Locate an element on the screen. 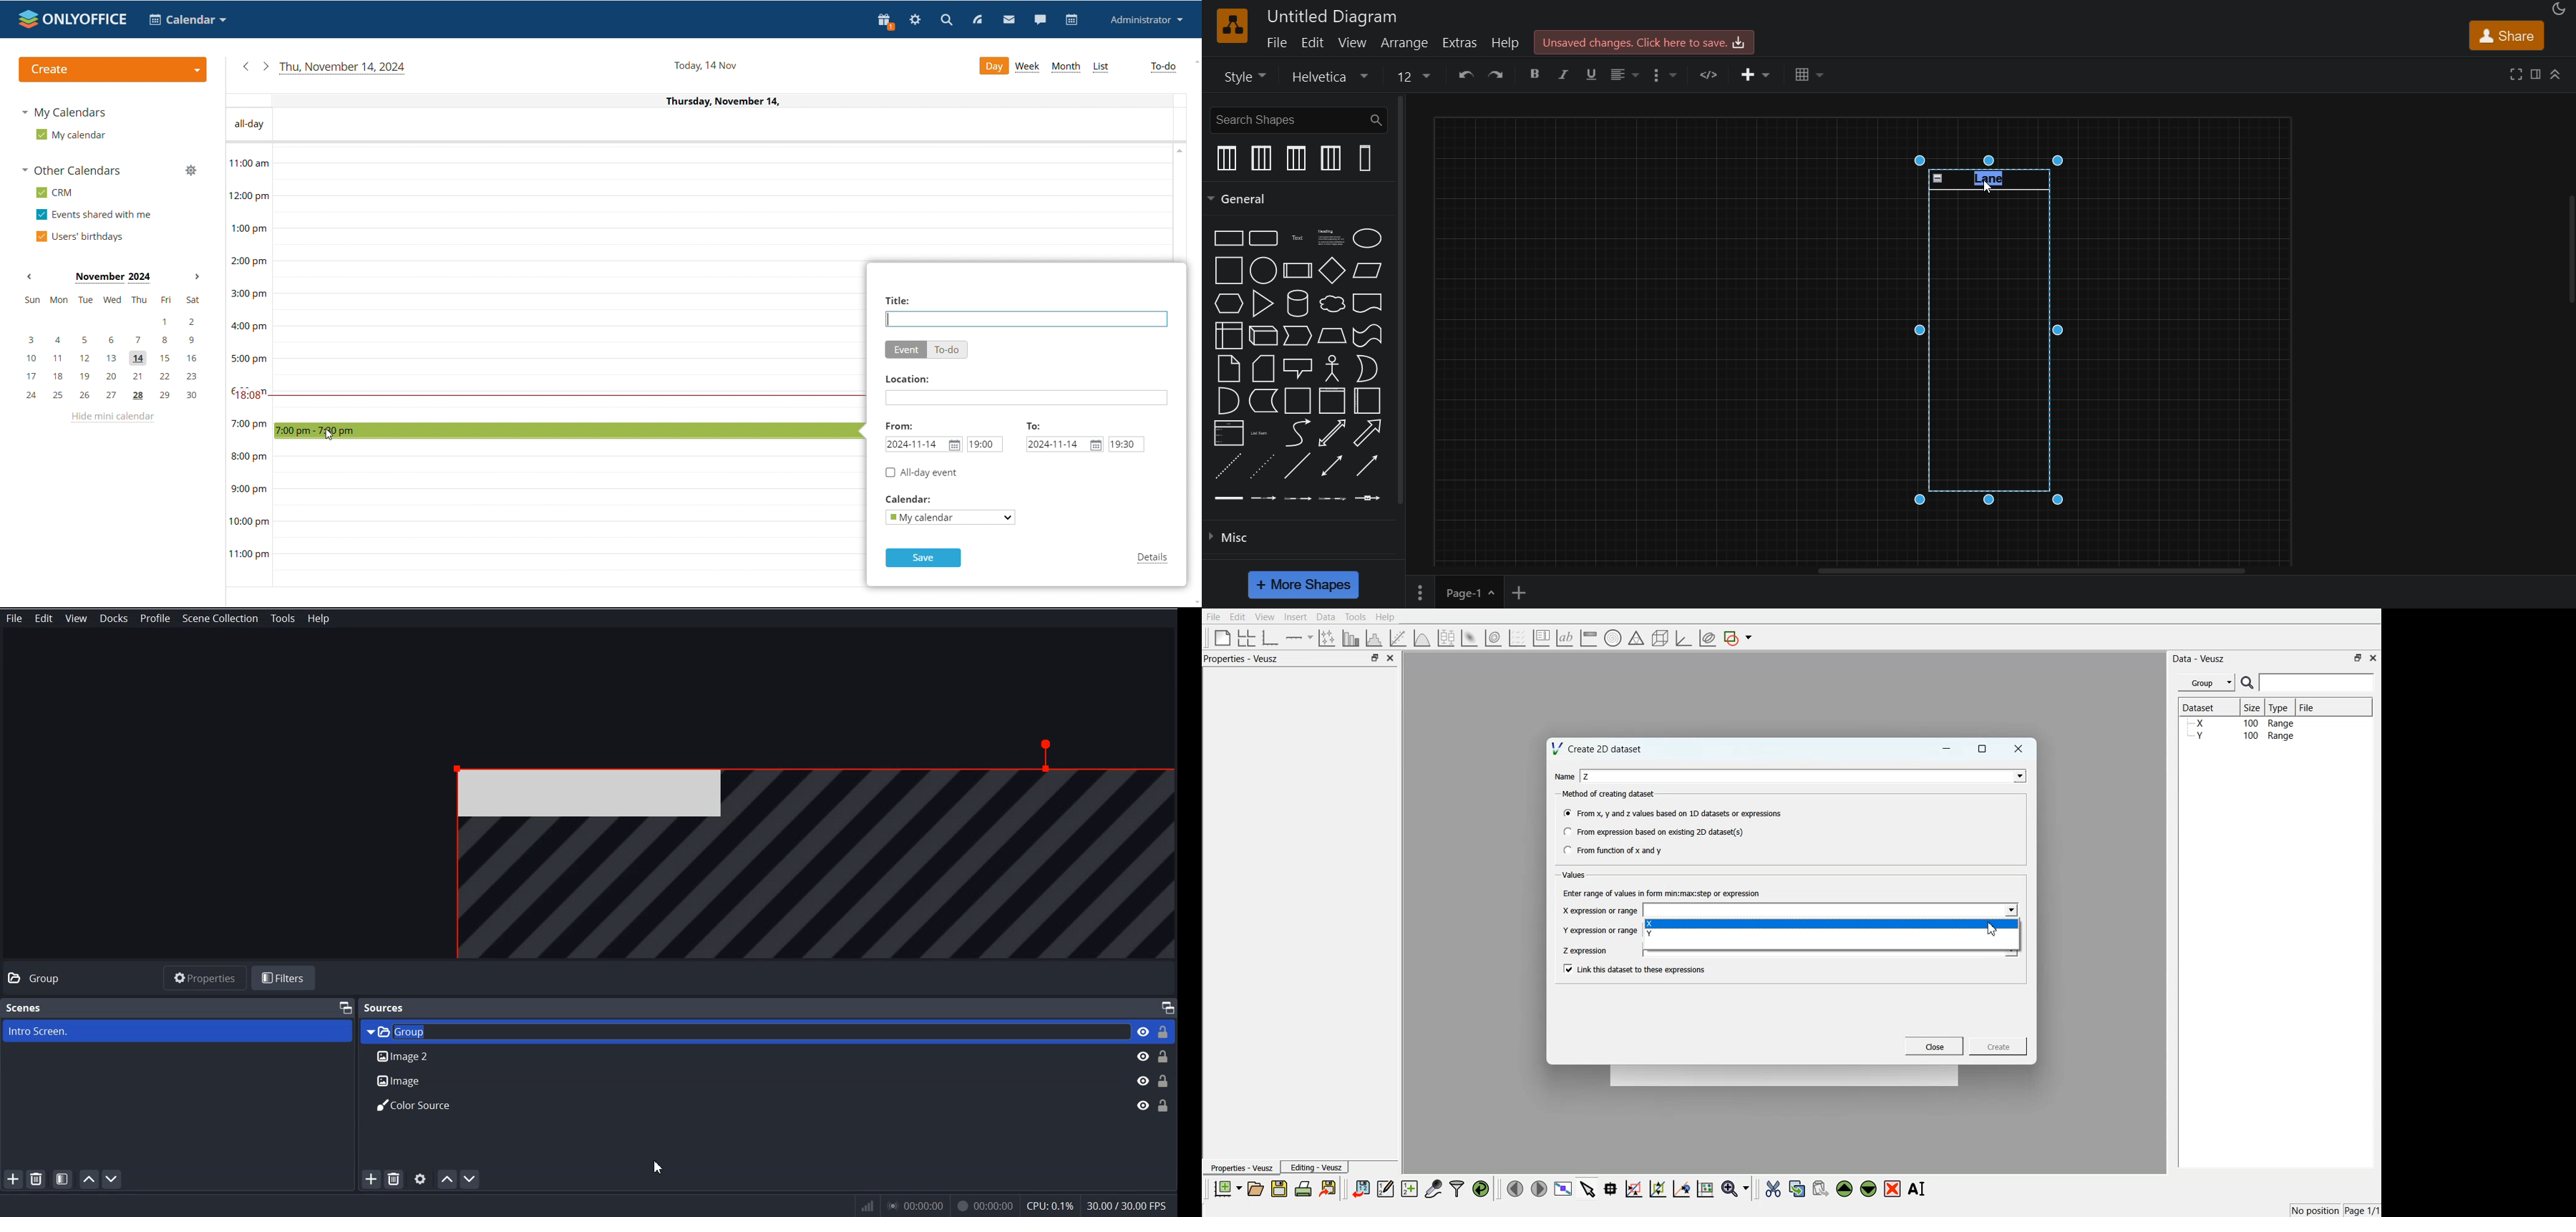 This screenshot has width=2576, height=1232. or is located at coordinates (1368, 369).